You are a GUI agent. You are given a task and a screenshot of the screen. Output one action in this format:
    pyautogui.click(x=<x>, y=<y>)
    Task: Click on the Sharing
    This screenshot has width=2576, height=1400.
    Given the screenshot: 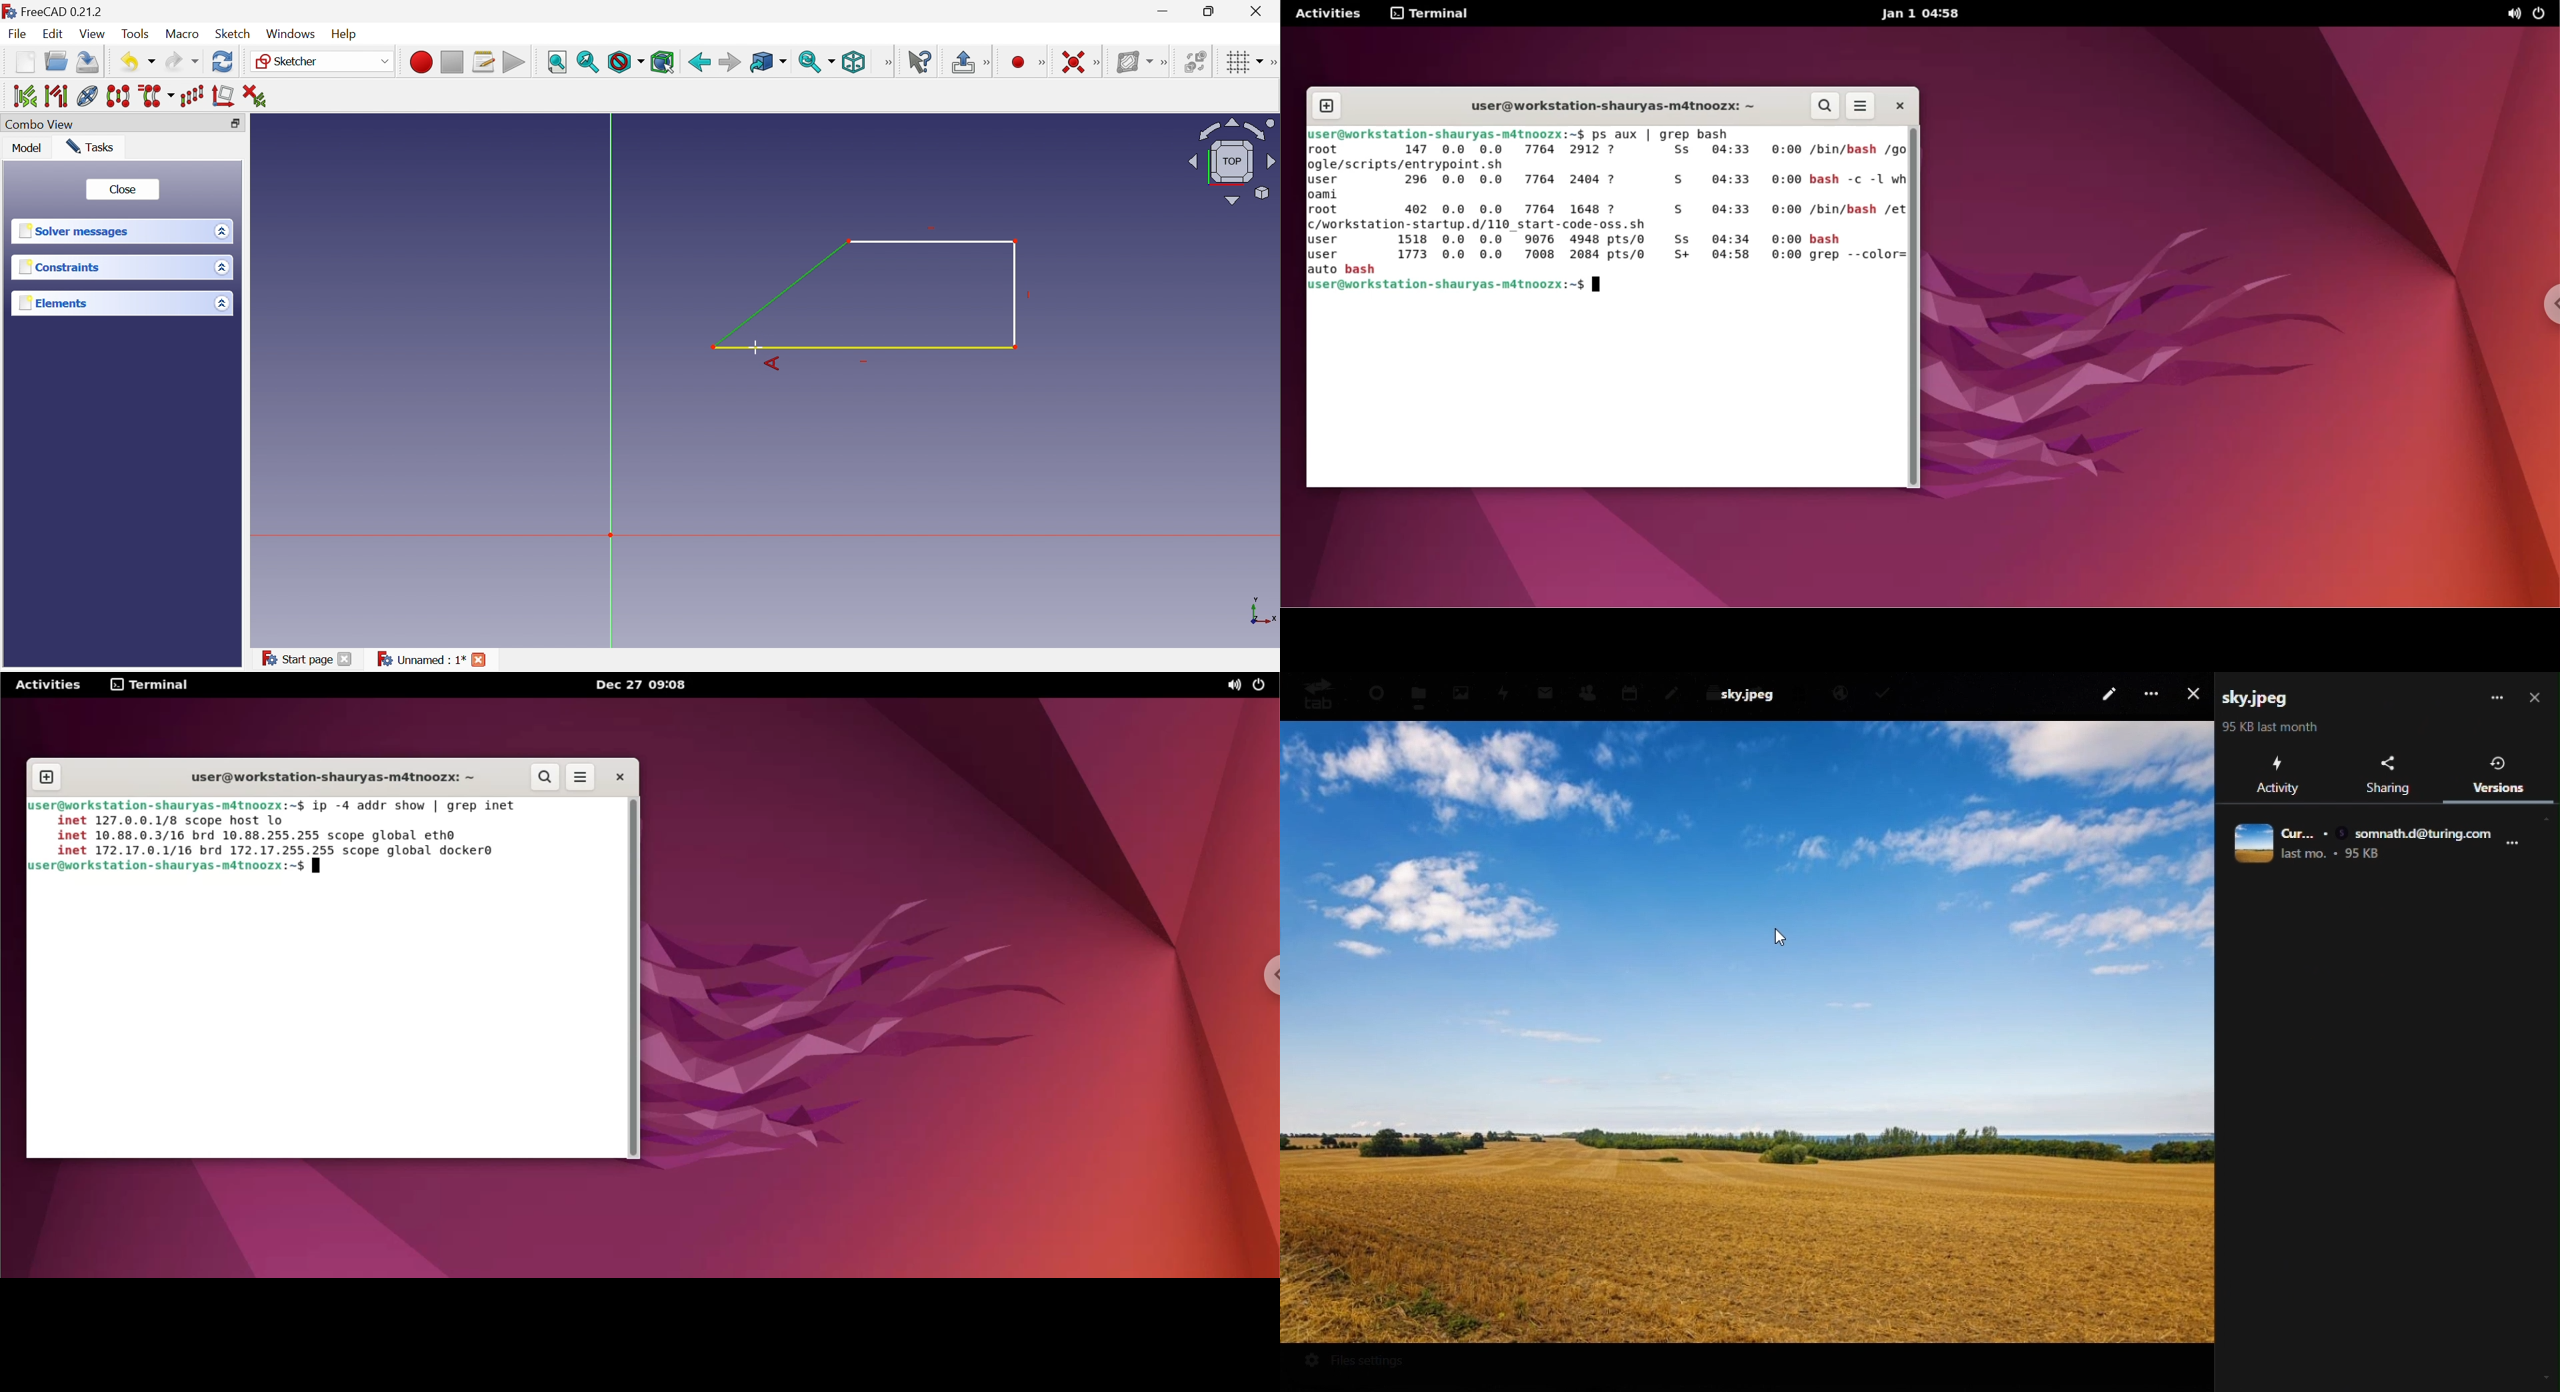 What is the action you would take?
    pyautogui.click(x=2389, y=775)
    